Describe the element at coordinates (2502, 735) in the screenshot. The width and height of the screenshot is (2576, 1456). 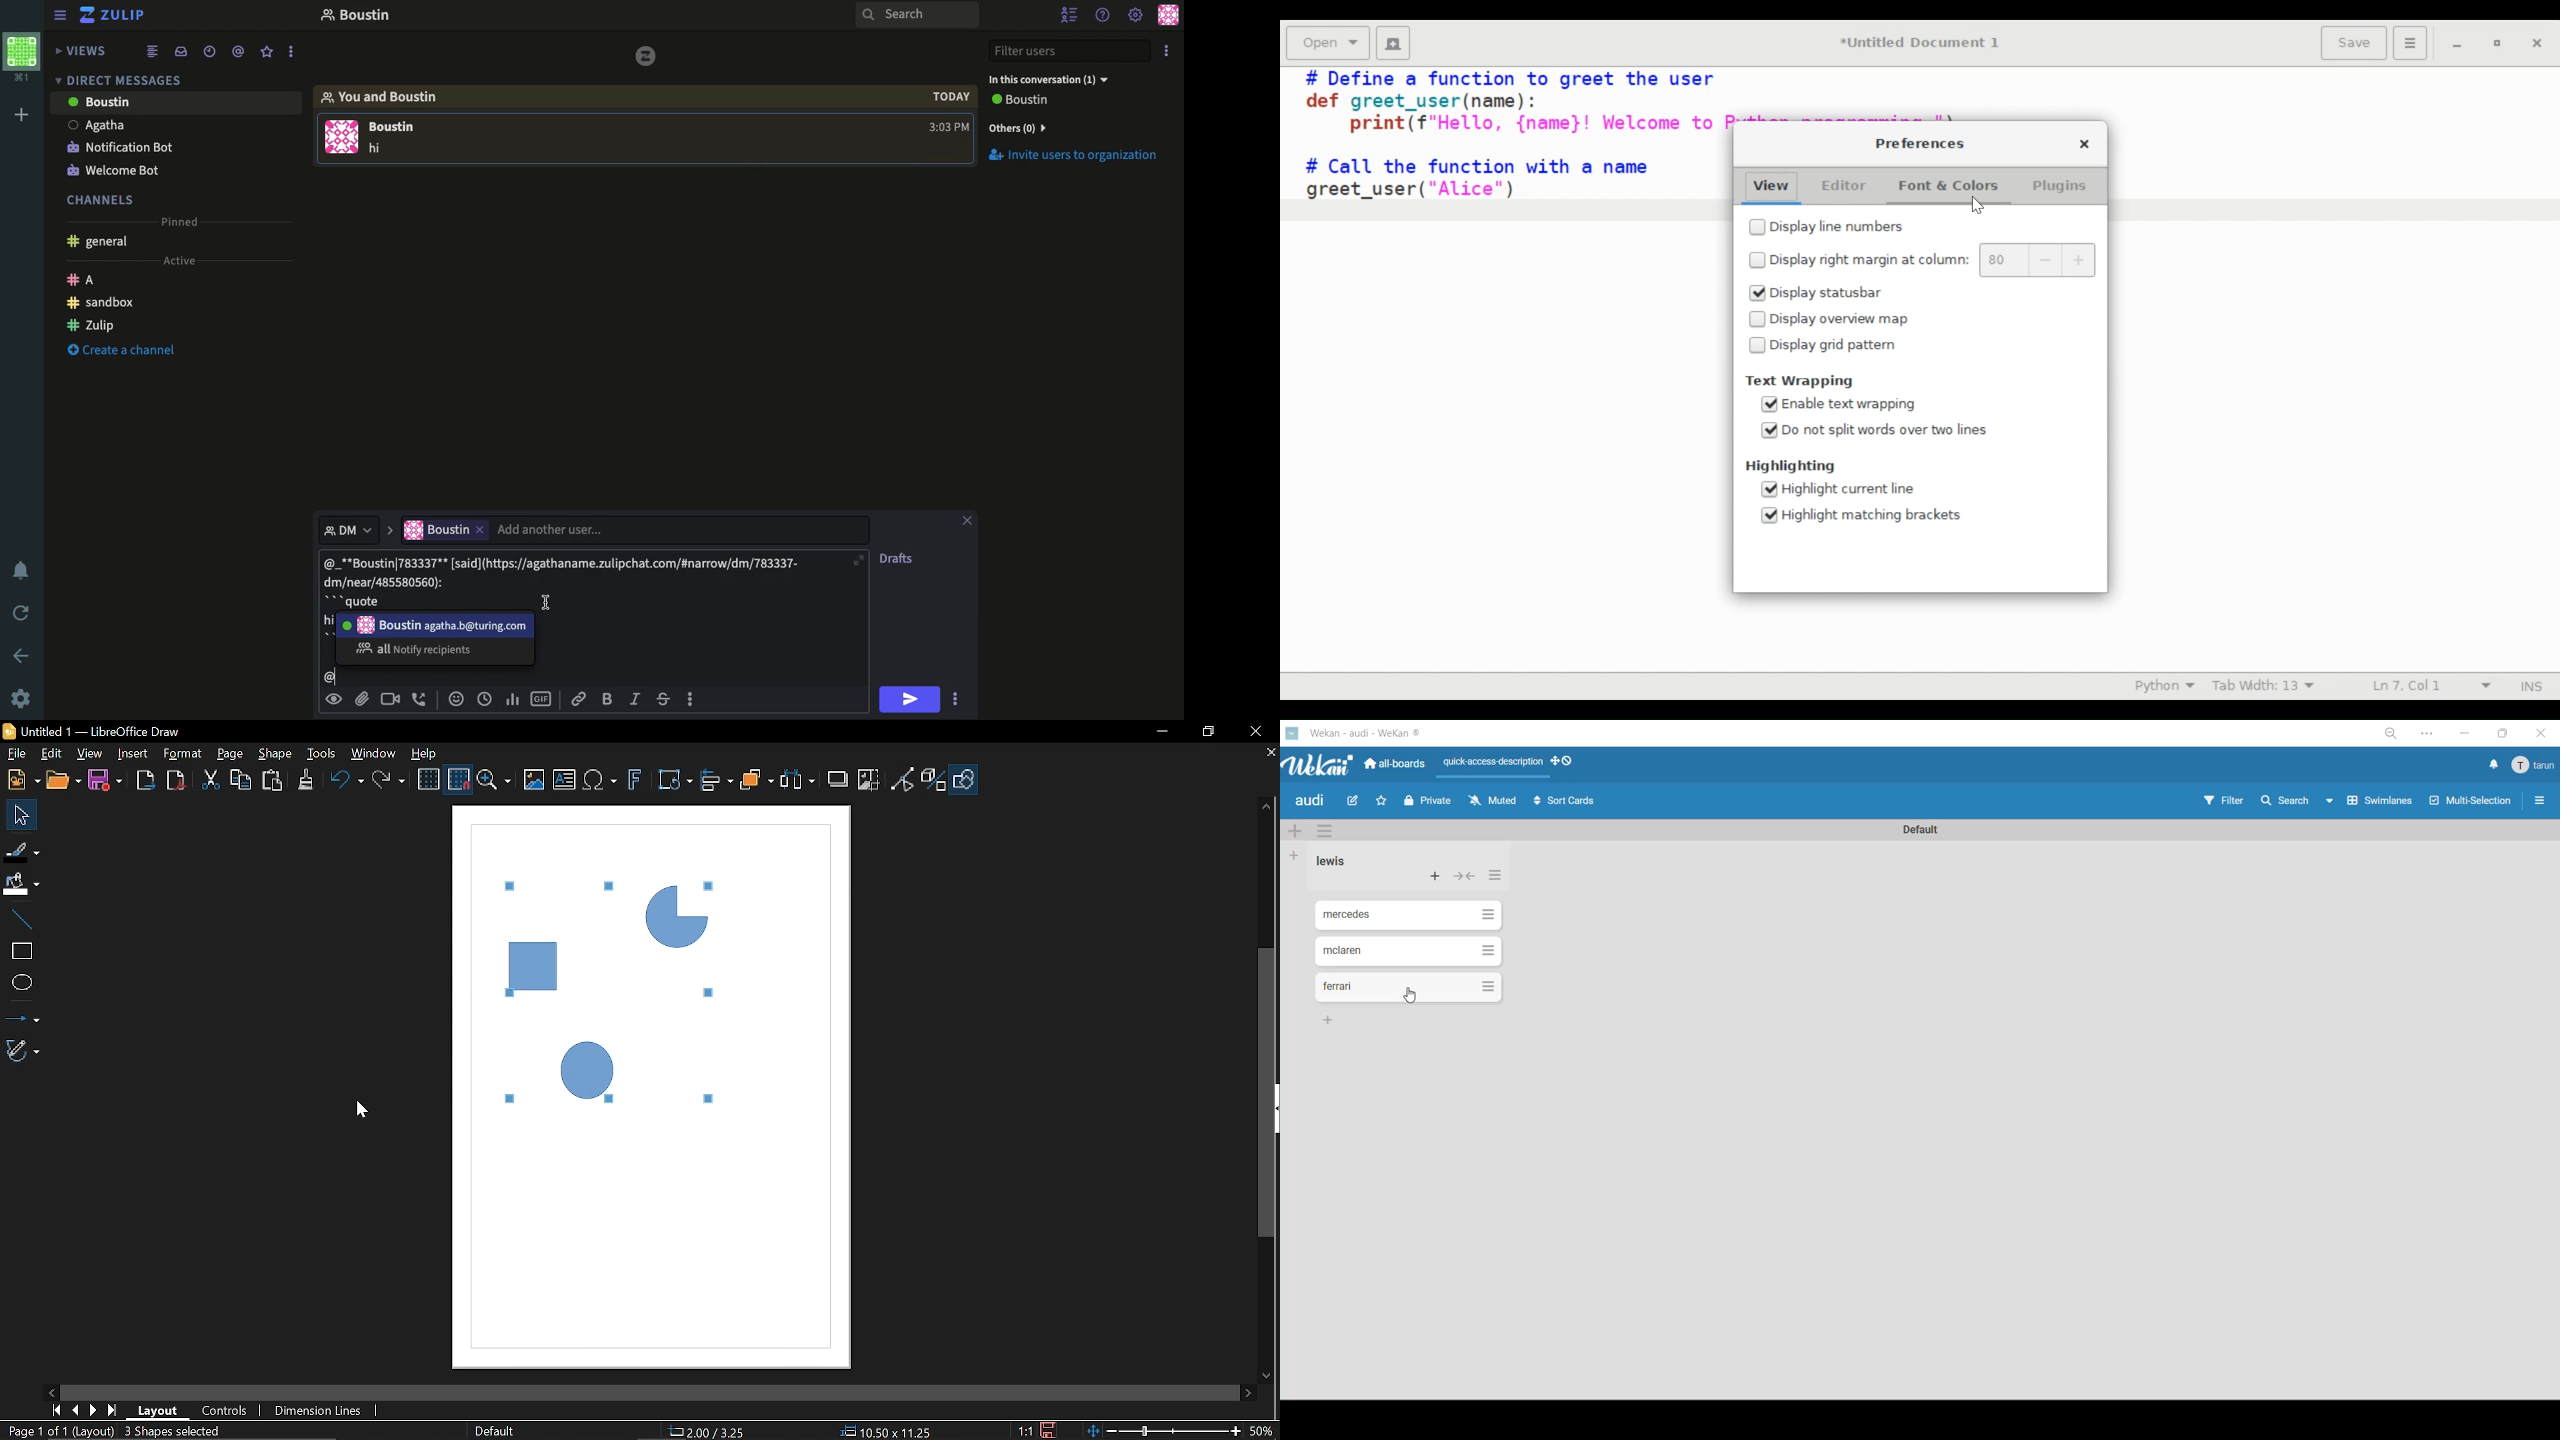
I see `maximize` at that location.